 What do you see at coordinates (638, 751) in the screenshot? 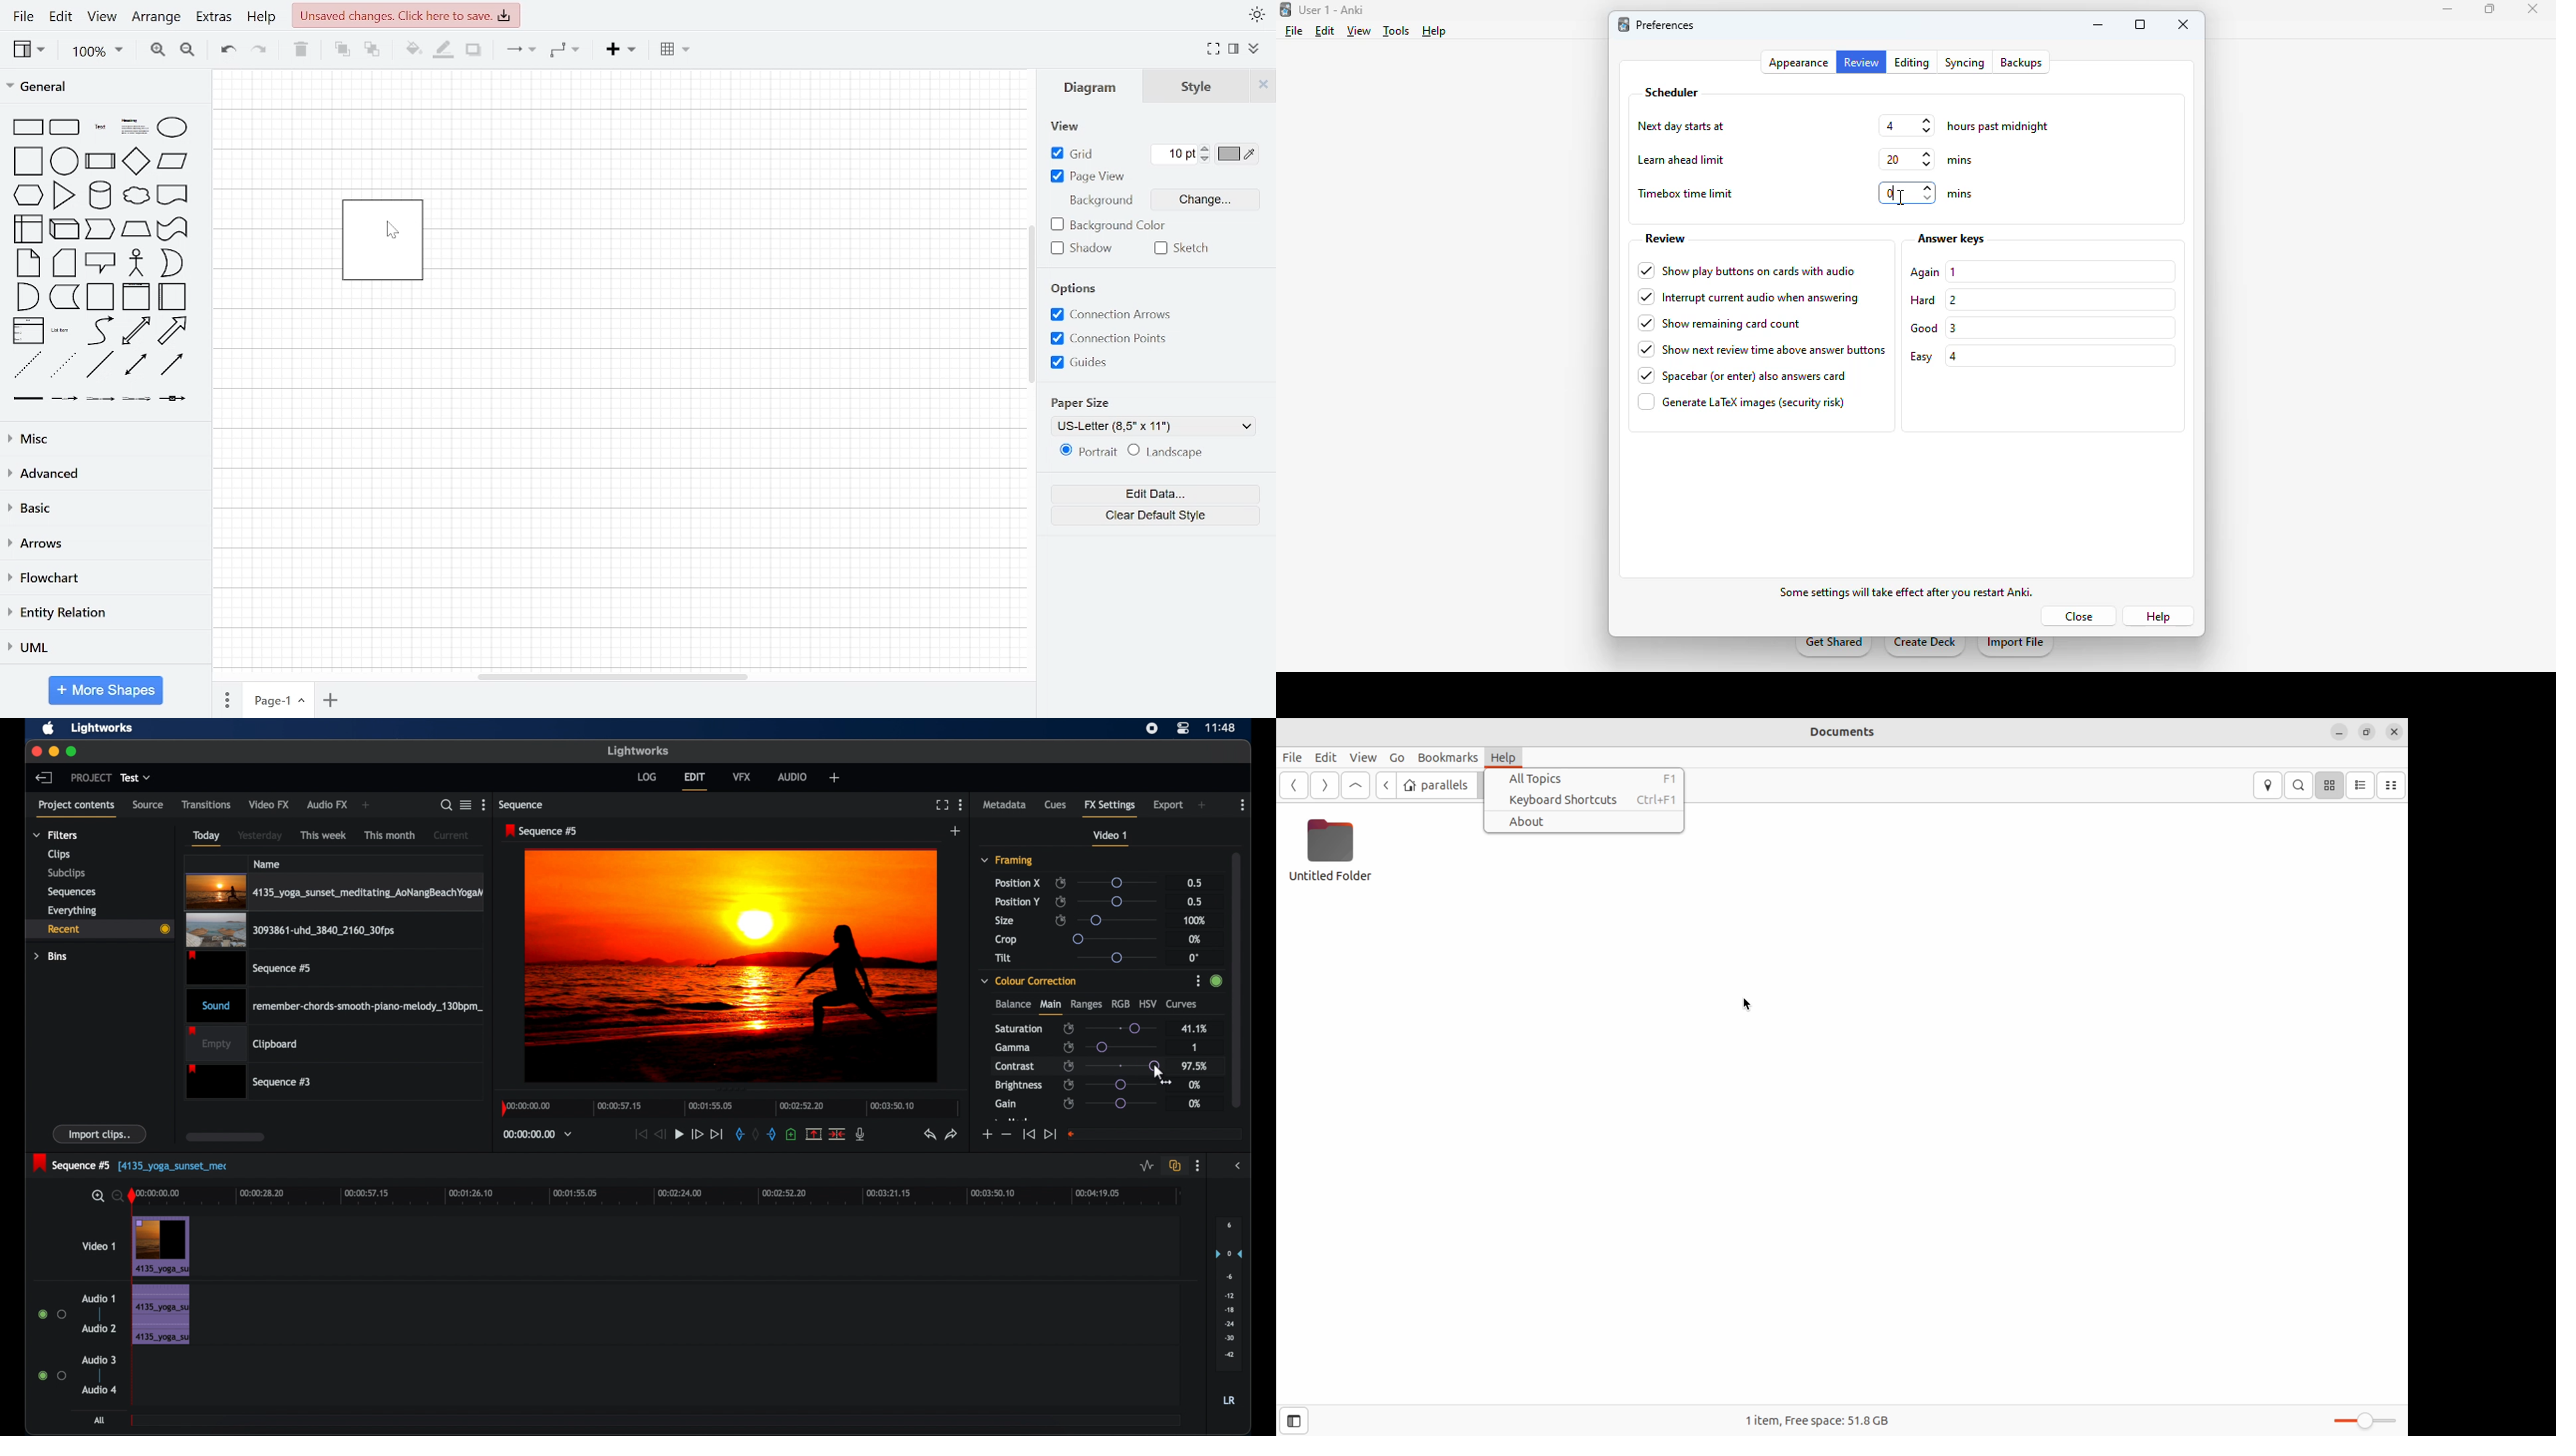
I see `lightworks` at bounding box center [638, 751].